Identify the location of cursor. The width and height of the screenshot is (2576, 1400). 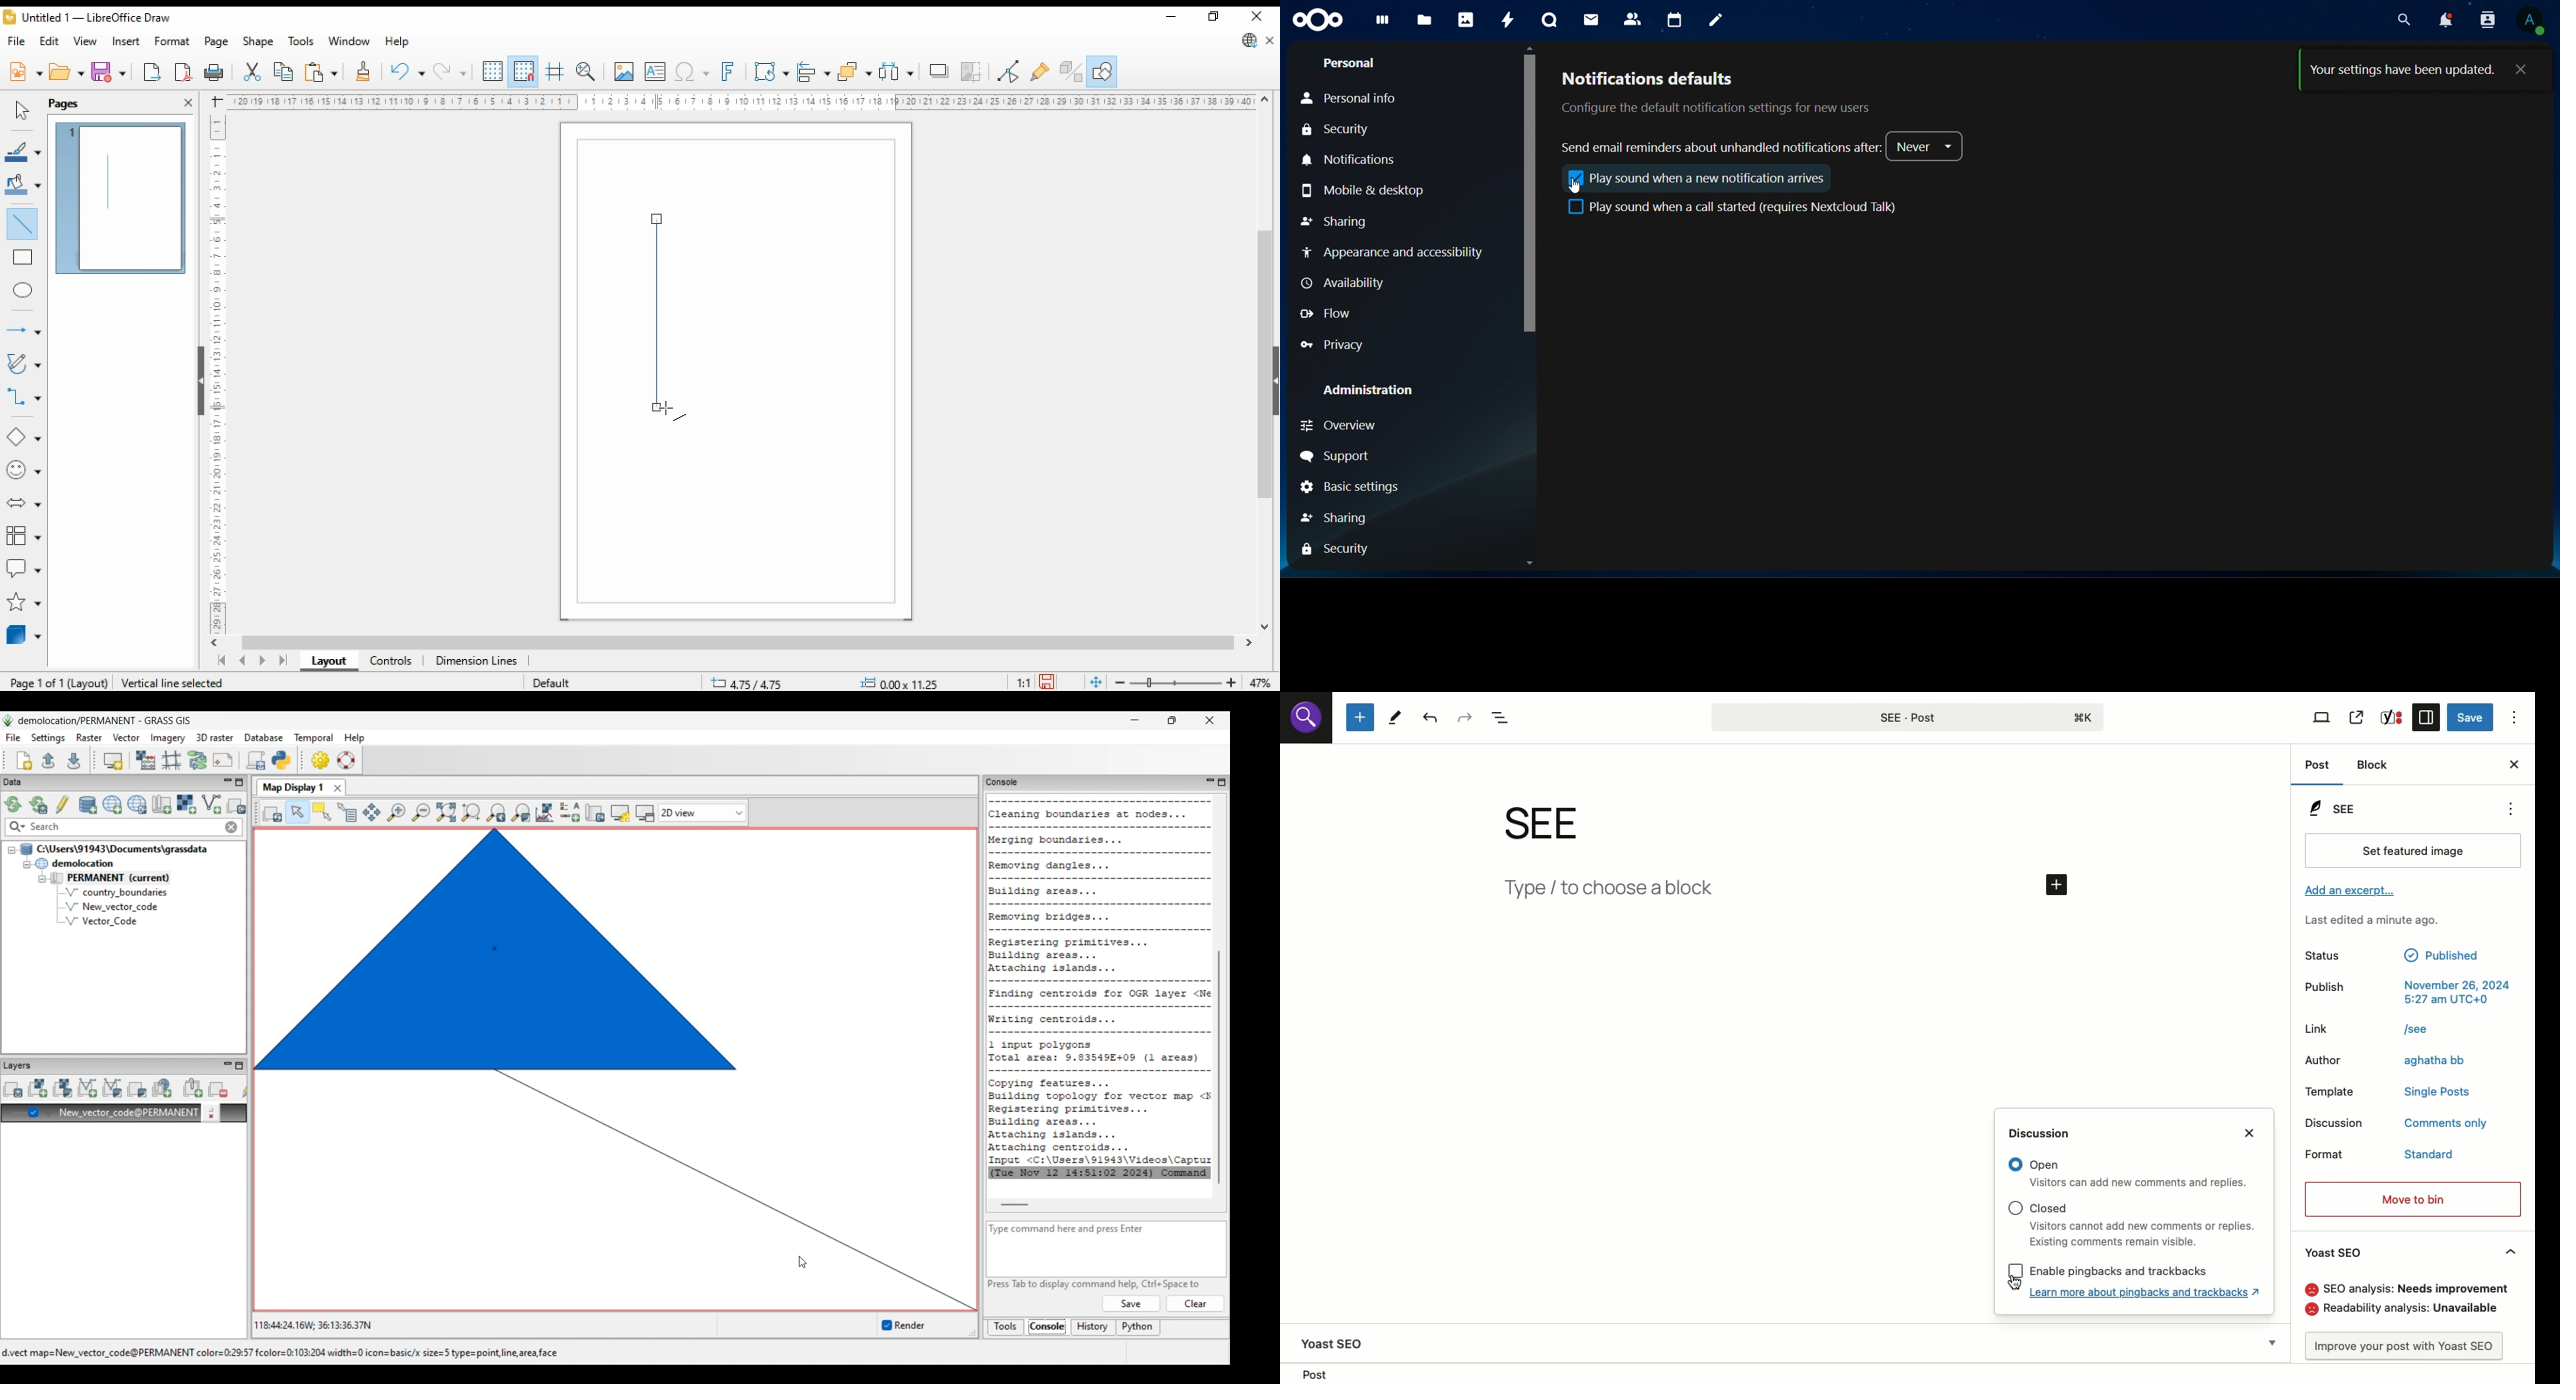
(2009, 1287).